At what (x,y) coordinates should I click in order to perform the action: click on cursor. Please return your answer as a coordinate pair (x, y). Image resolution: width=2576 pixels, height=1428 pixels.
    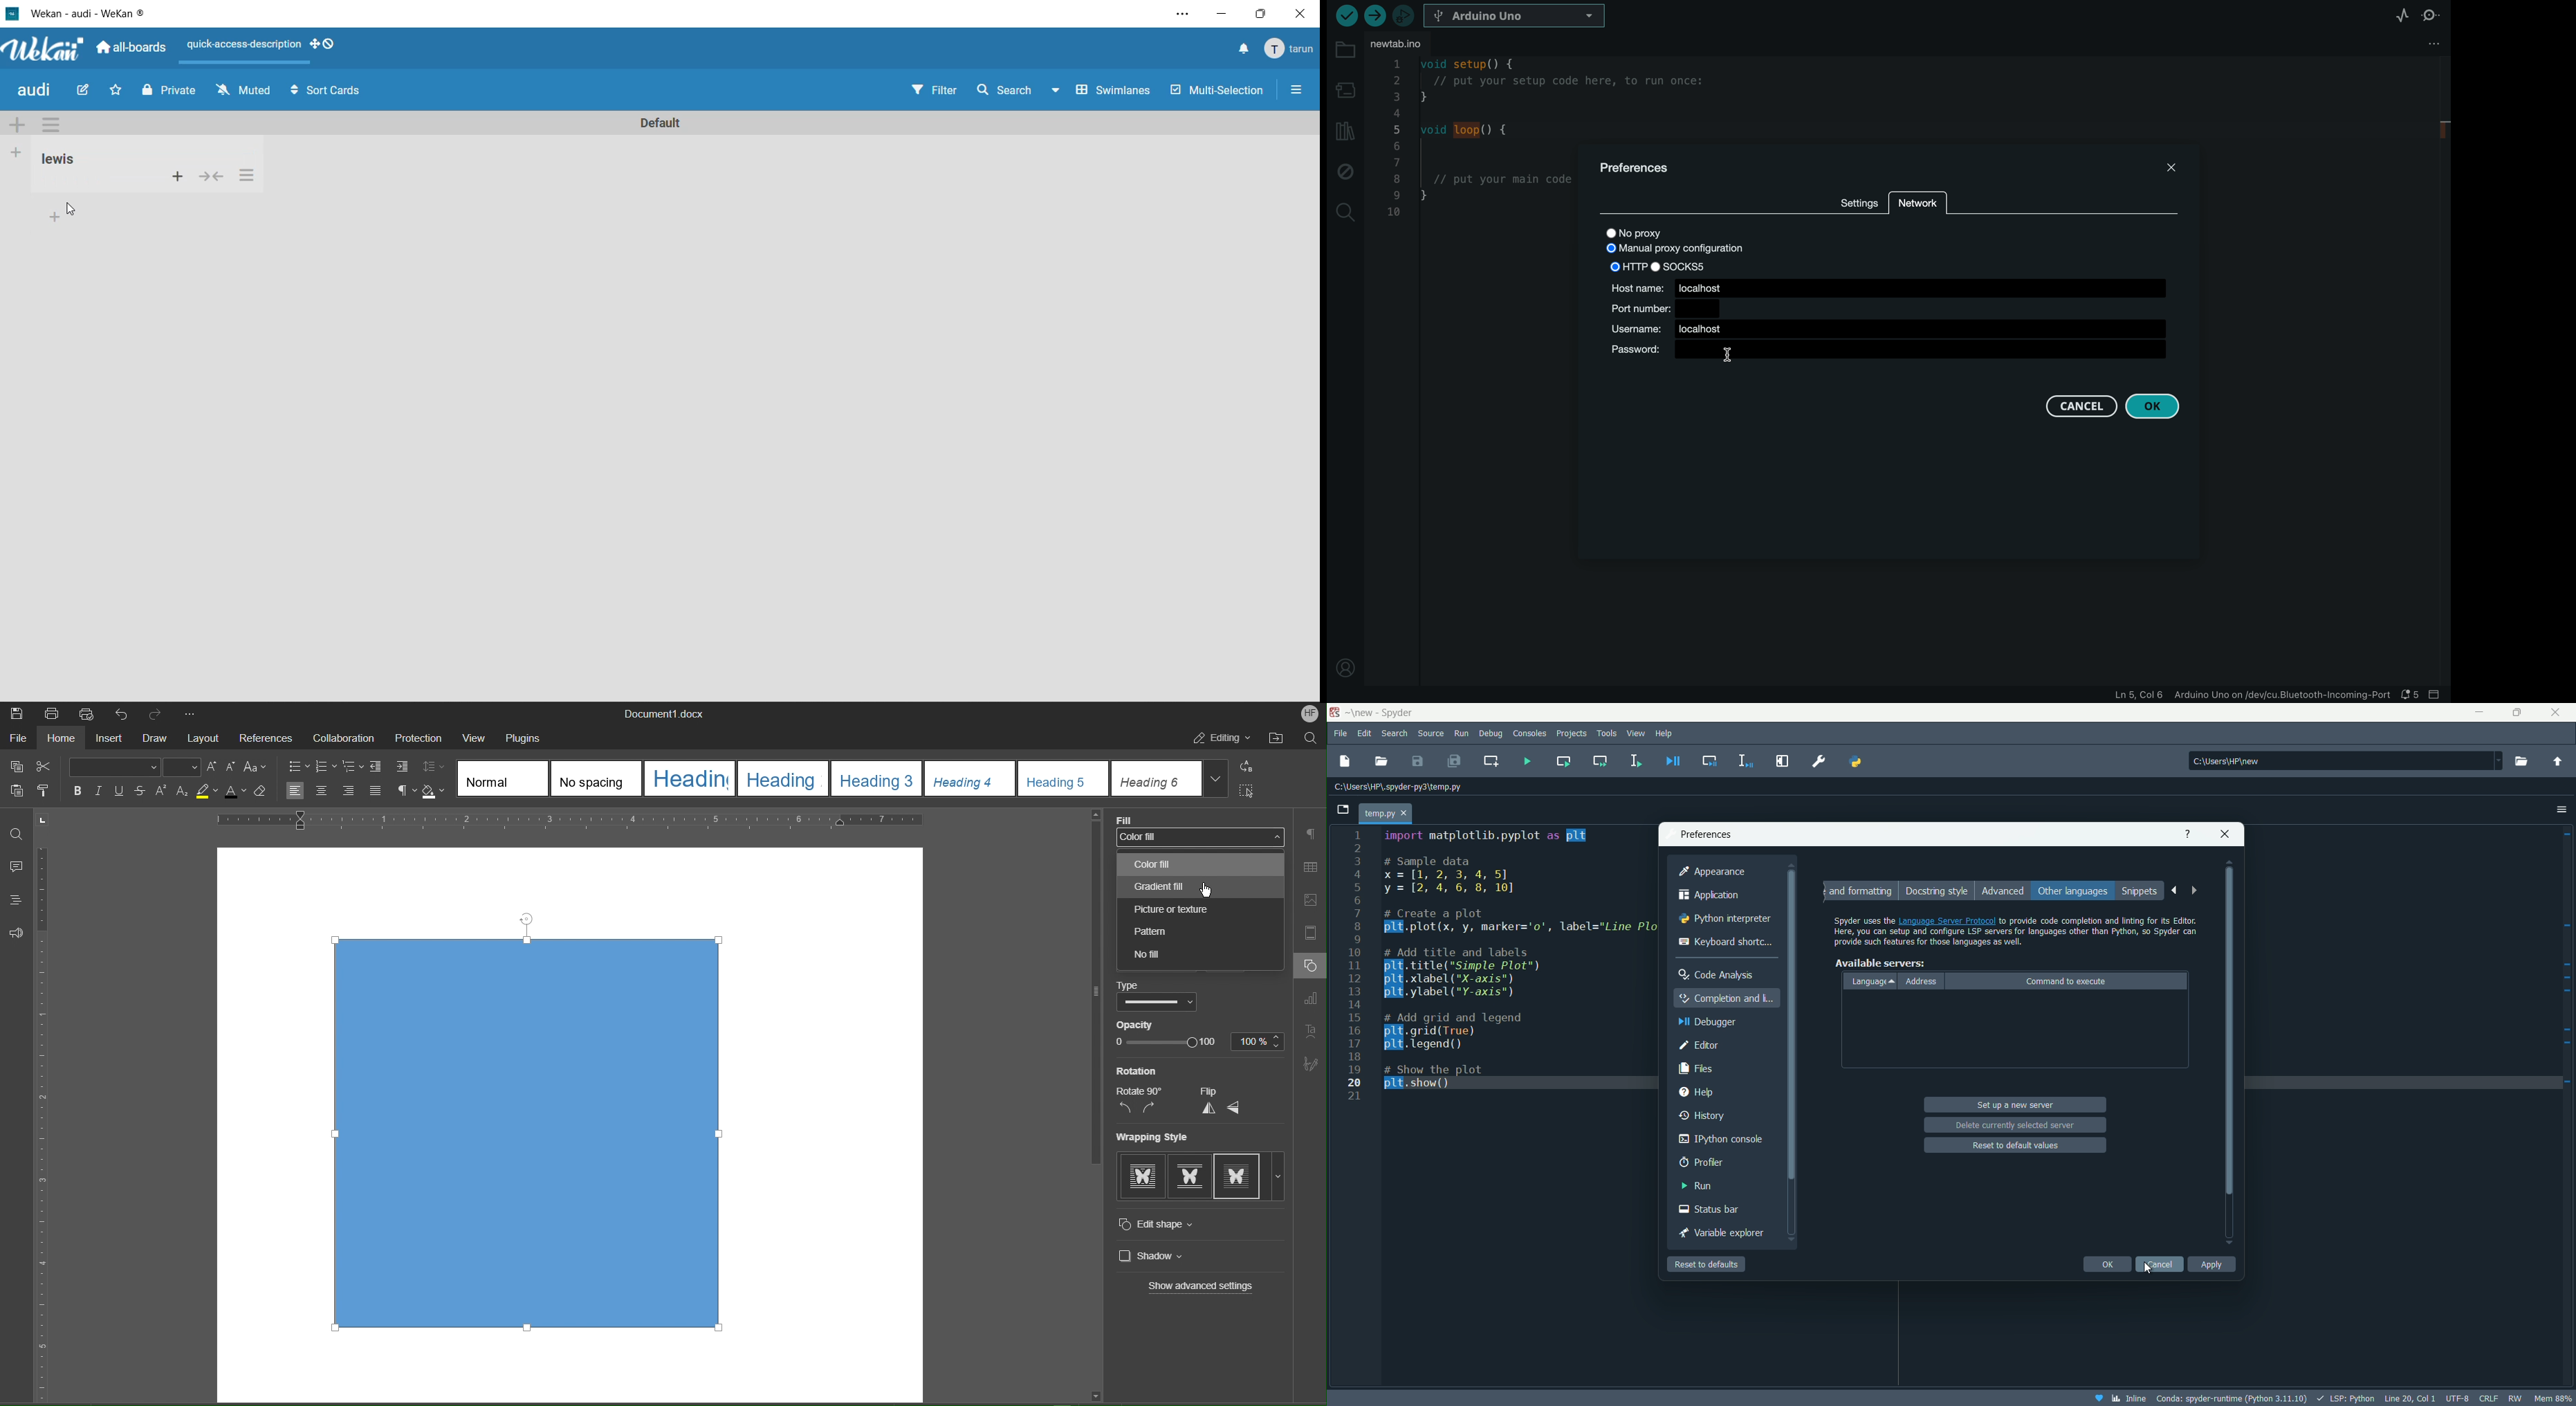
    Looking at the image, I should click on (2147, 1268).